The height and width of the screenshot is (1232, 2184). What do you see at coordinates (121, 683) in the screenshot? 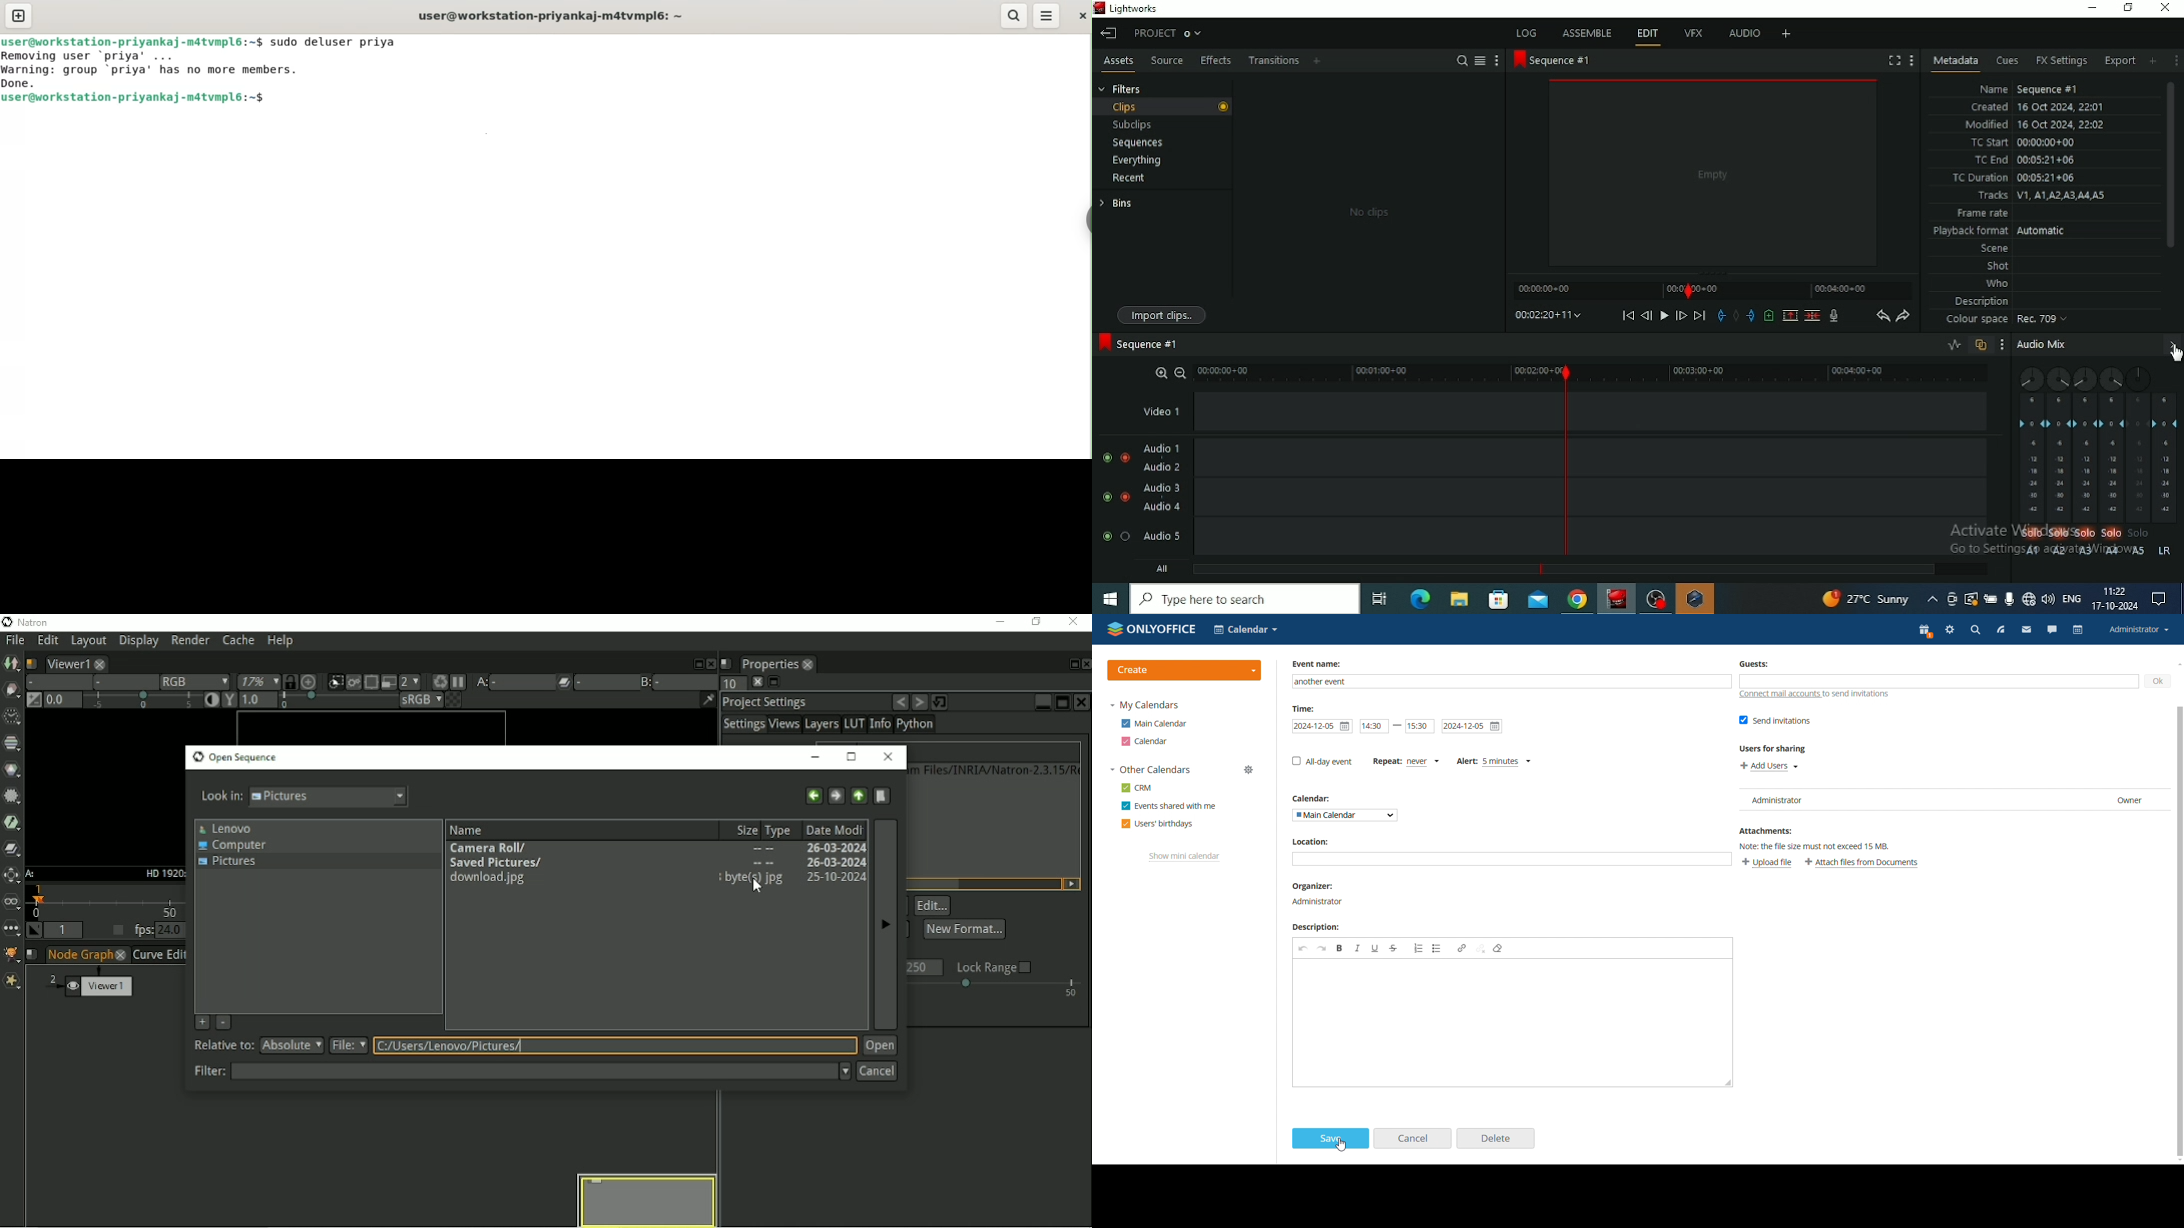
I see `Alpha channel` at bounding box center [121, 683].